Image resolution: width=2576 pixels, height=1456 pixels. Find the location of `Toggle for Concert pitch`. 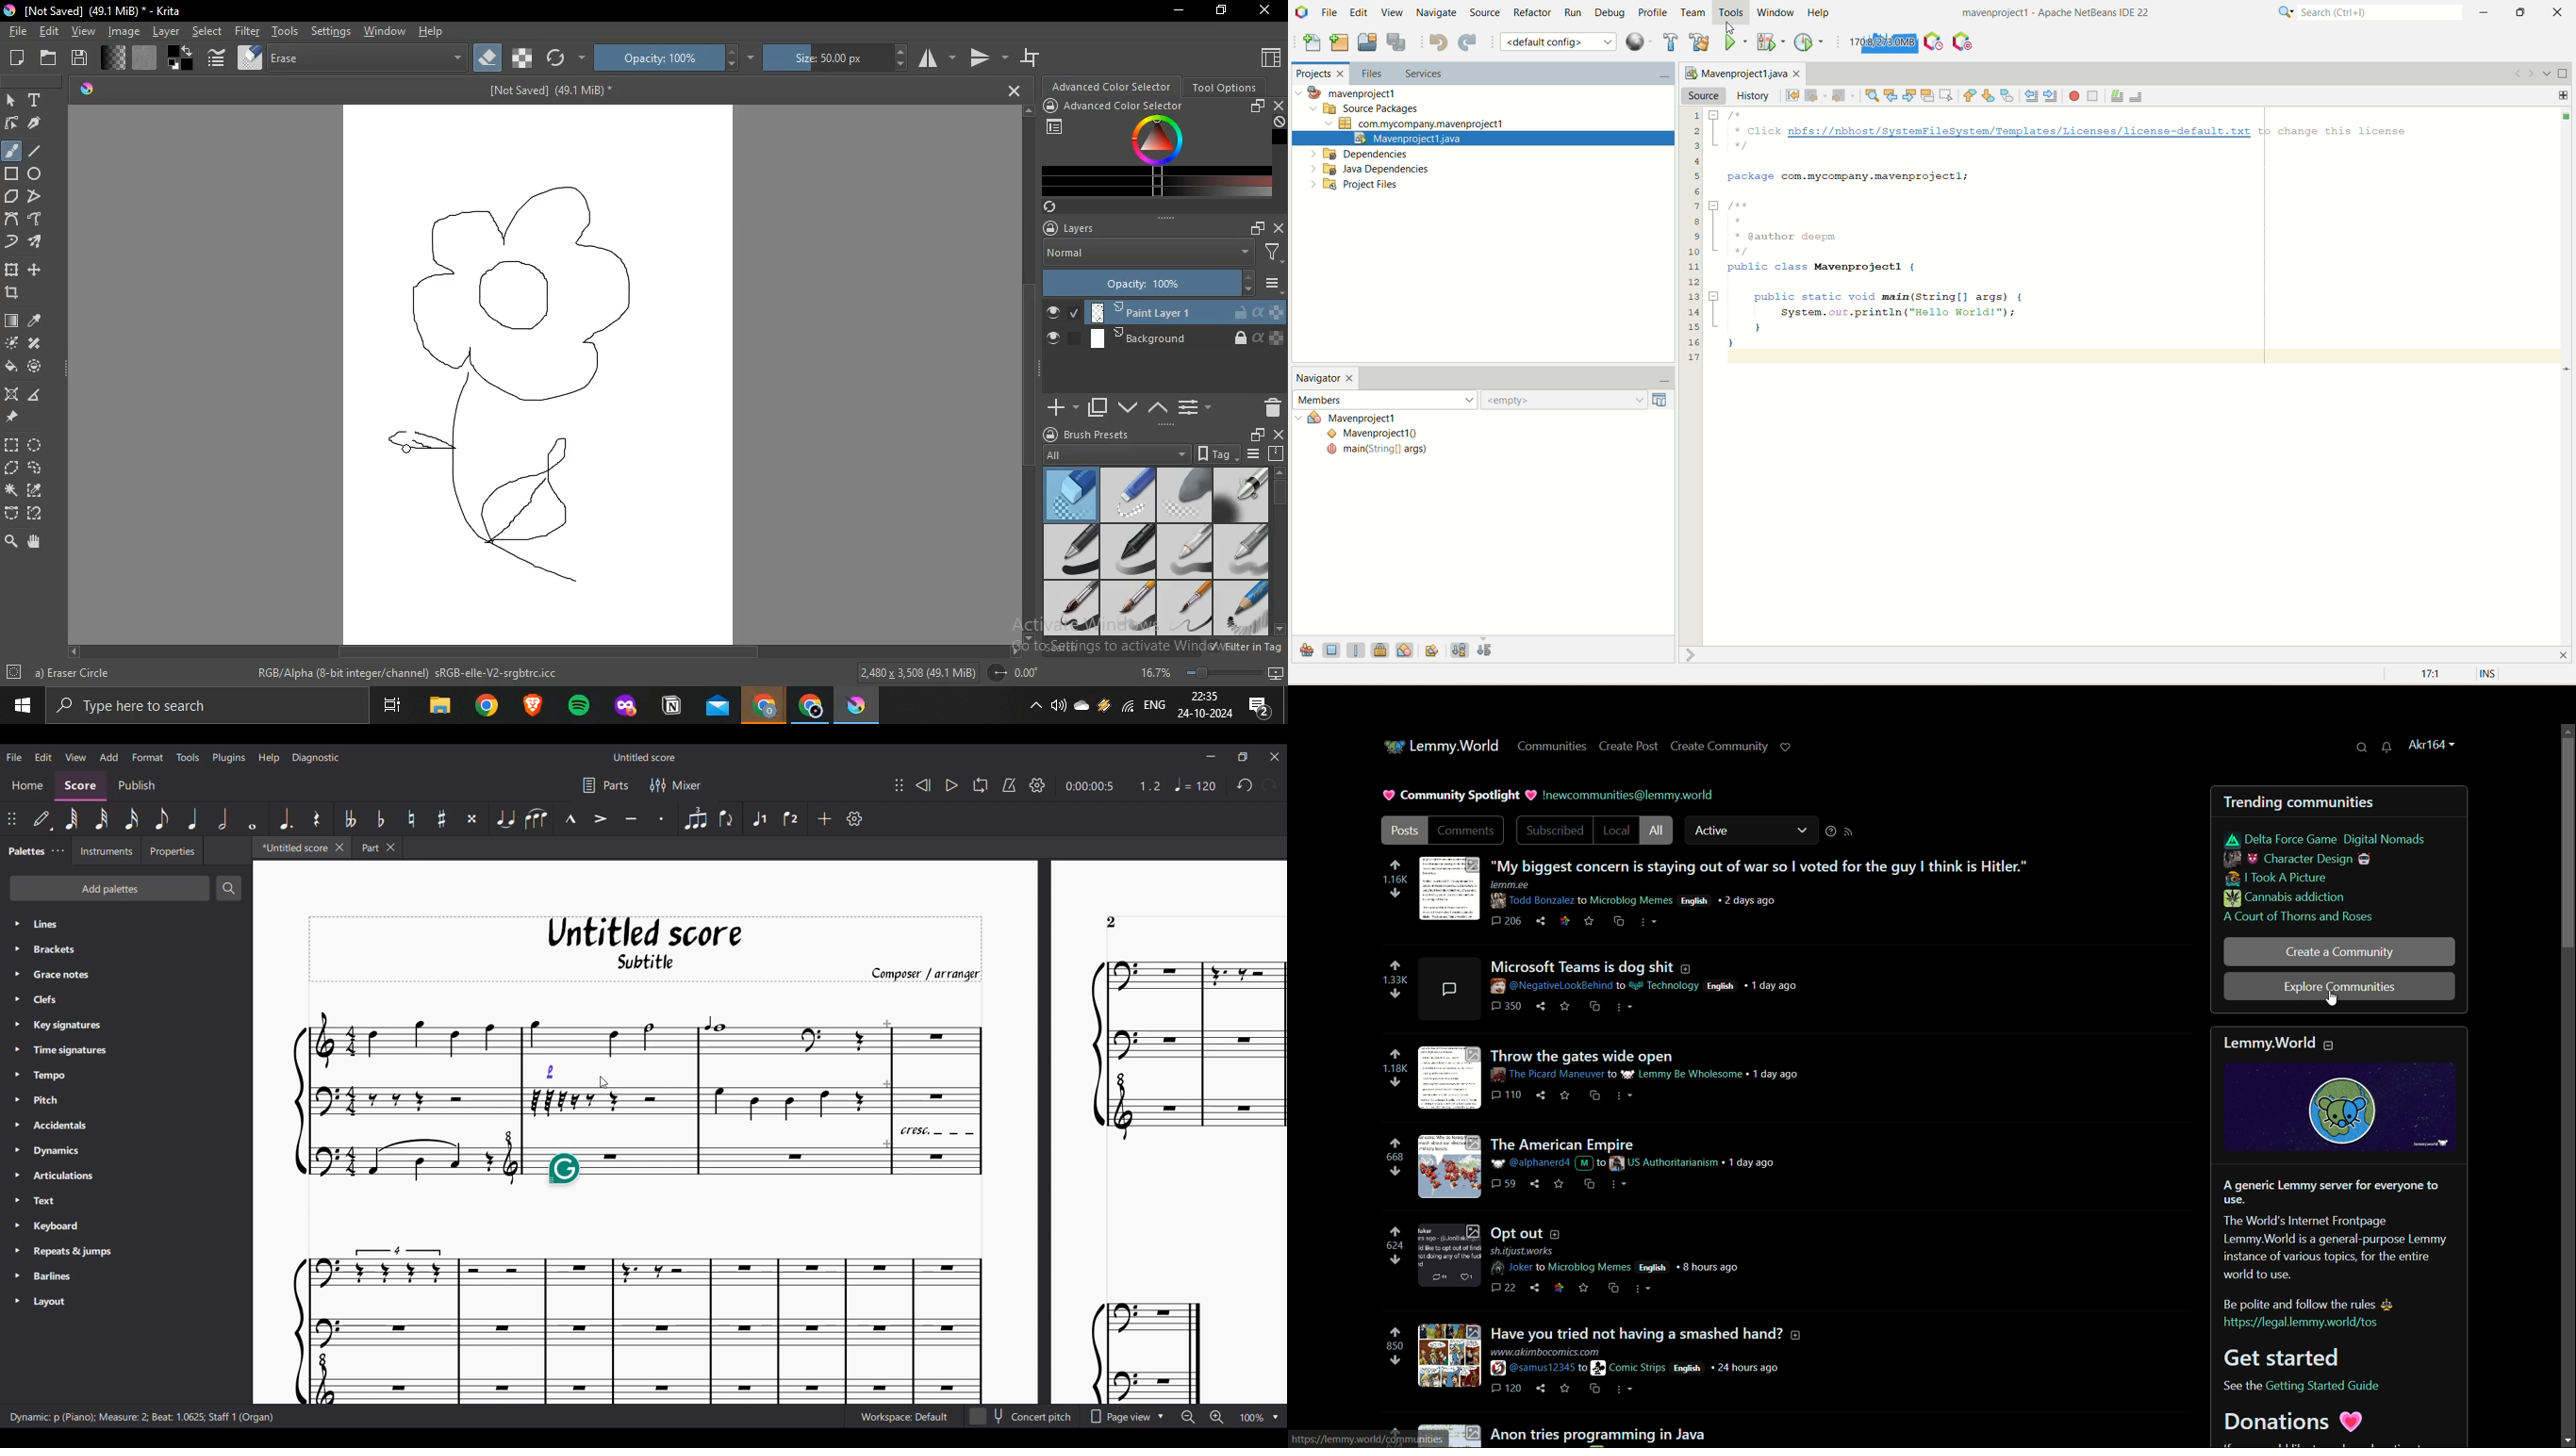

Toggle for Concert pitch is located at coordinates (1022, 1416).